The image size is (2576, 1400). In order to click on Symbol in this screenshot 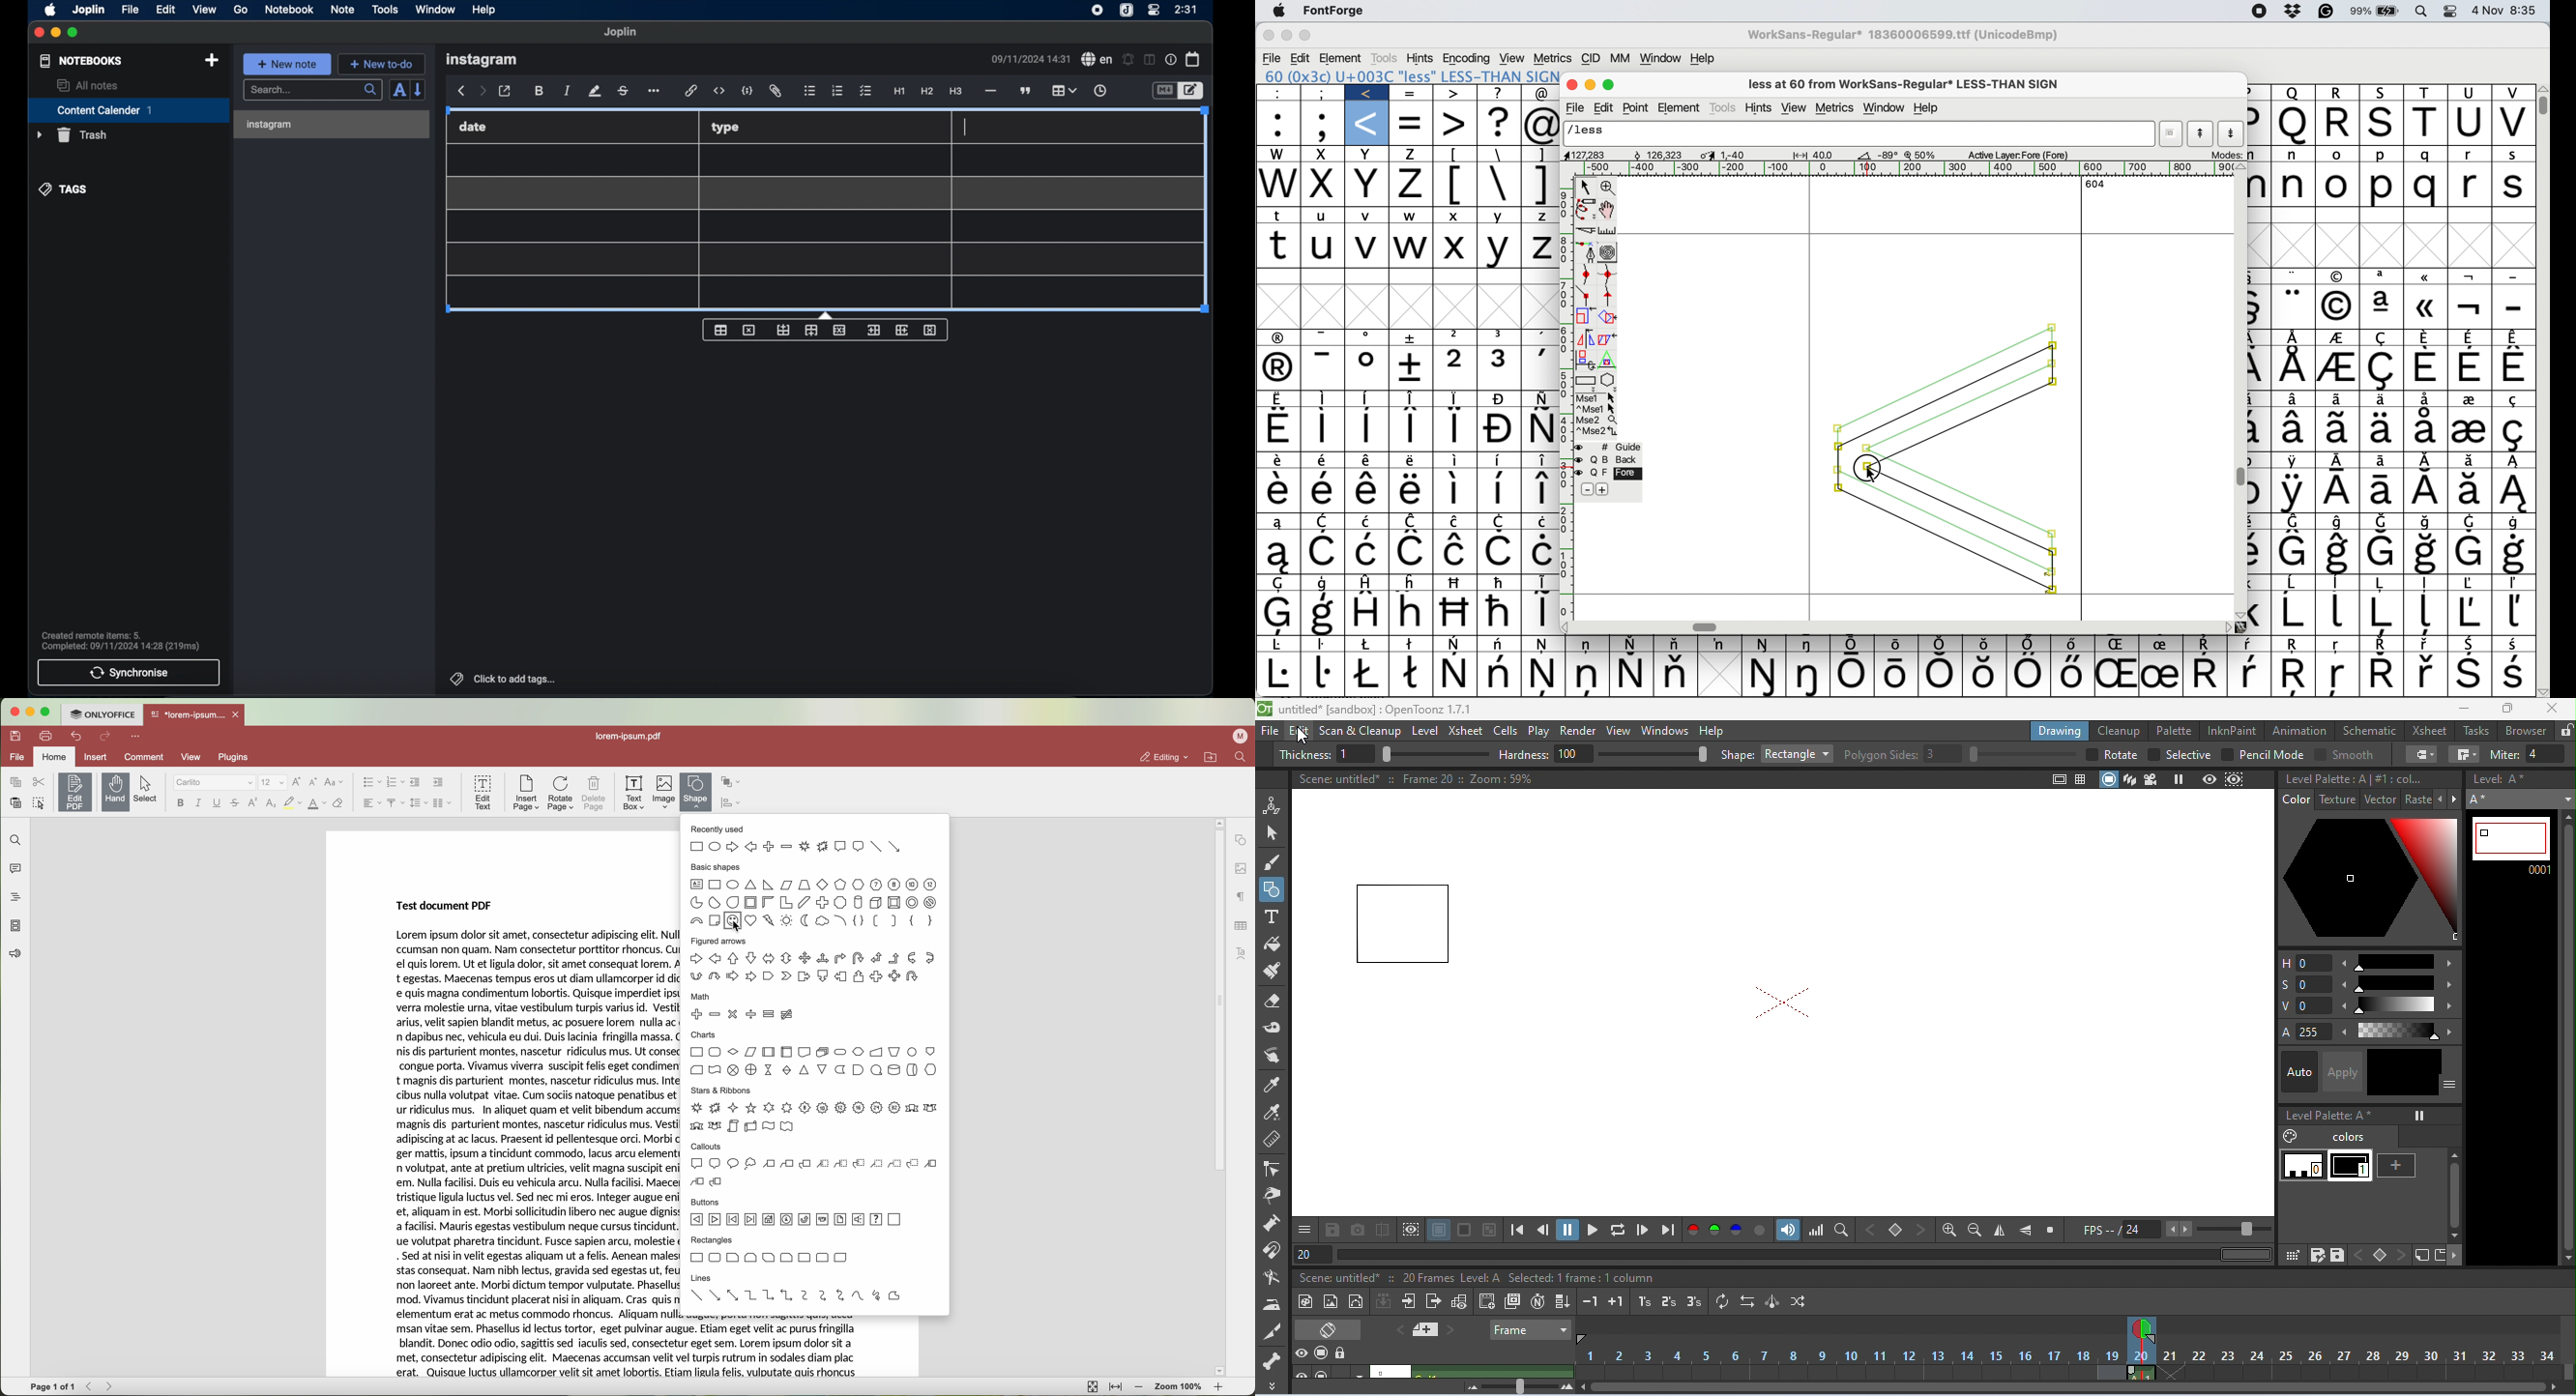, I will do `click(2381, 429)`.